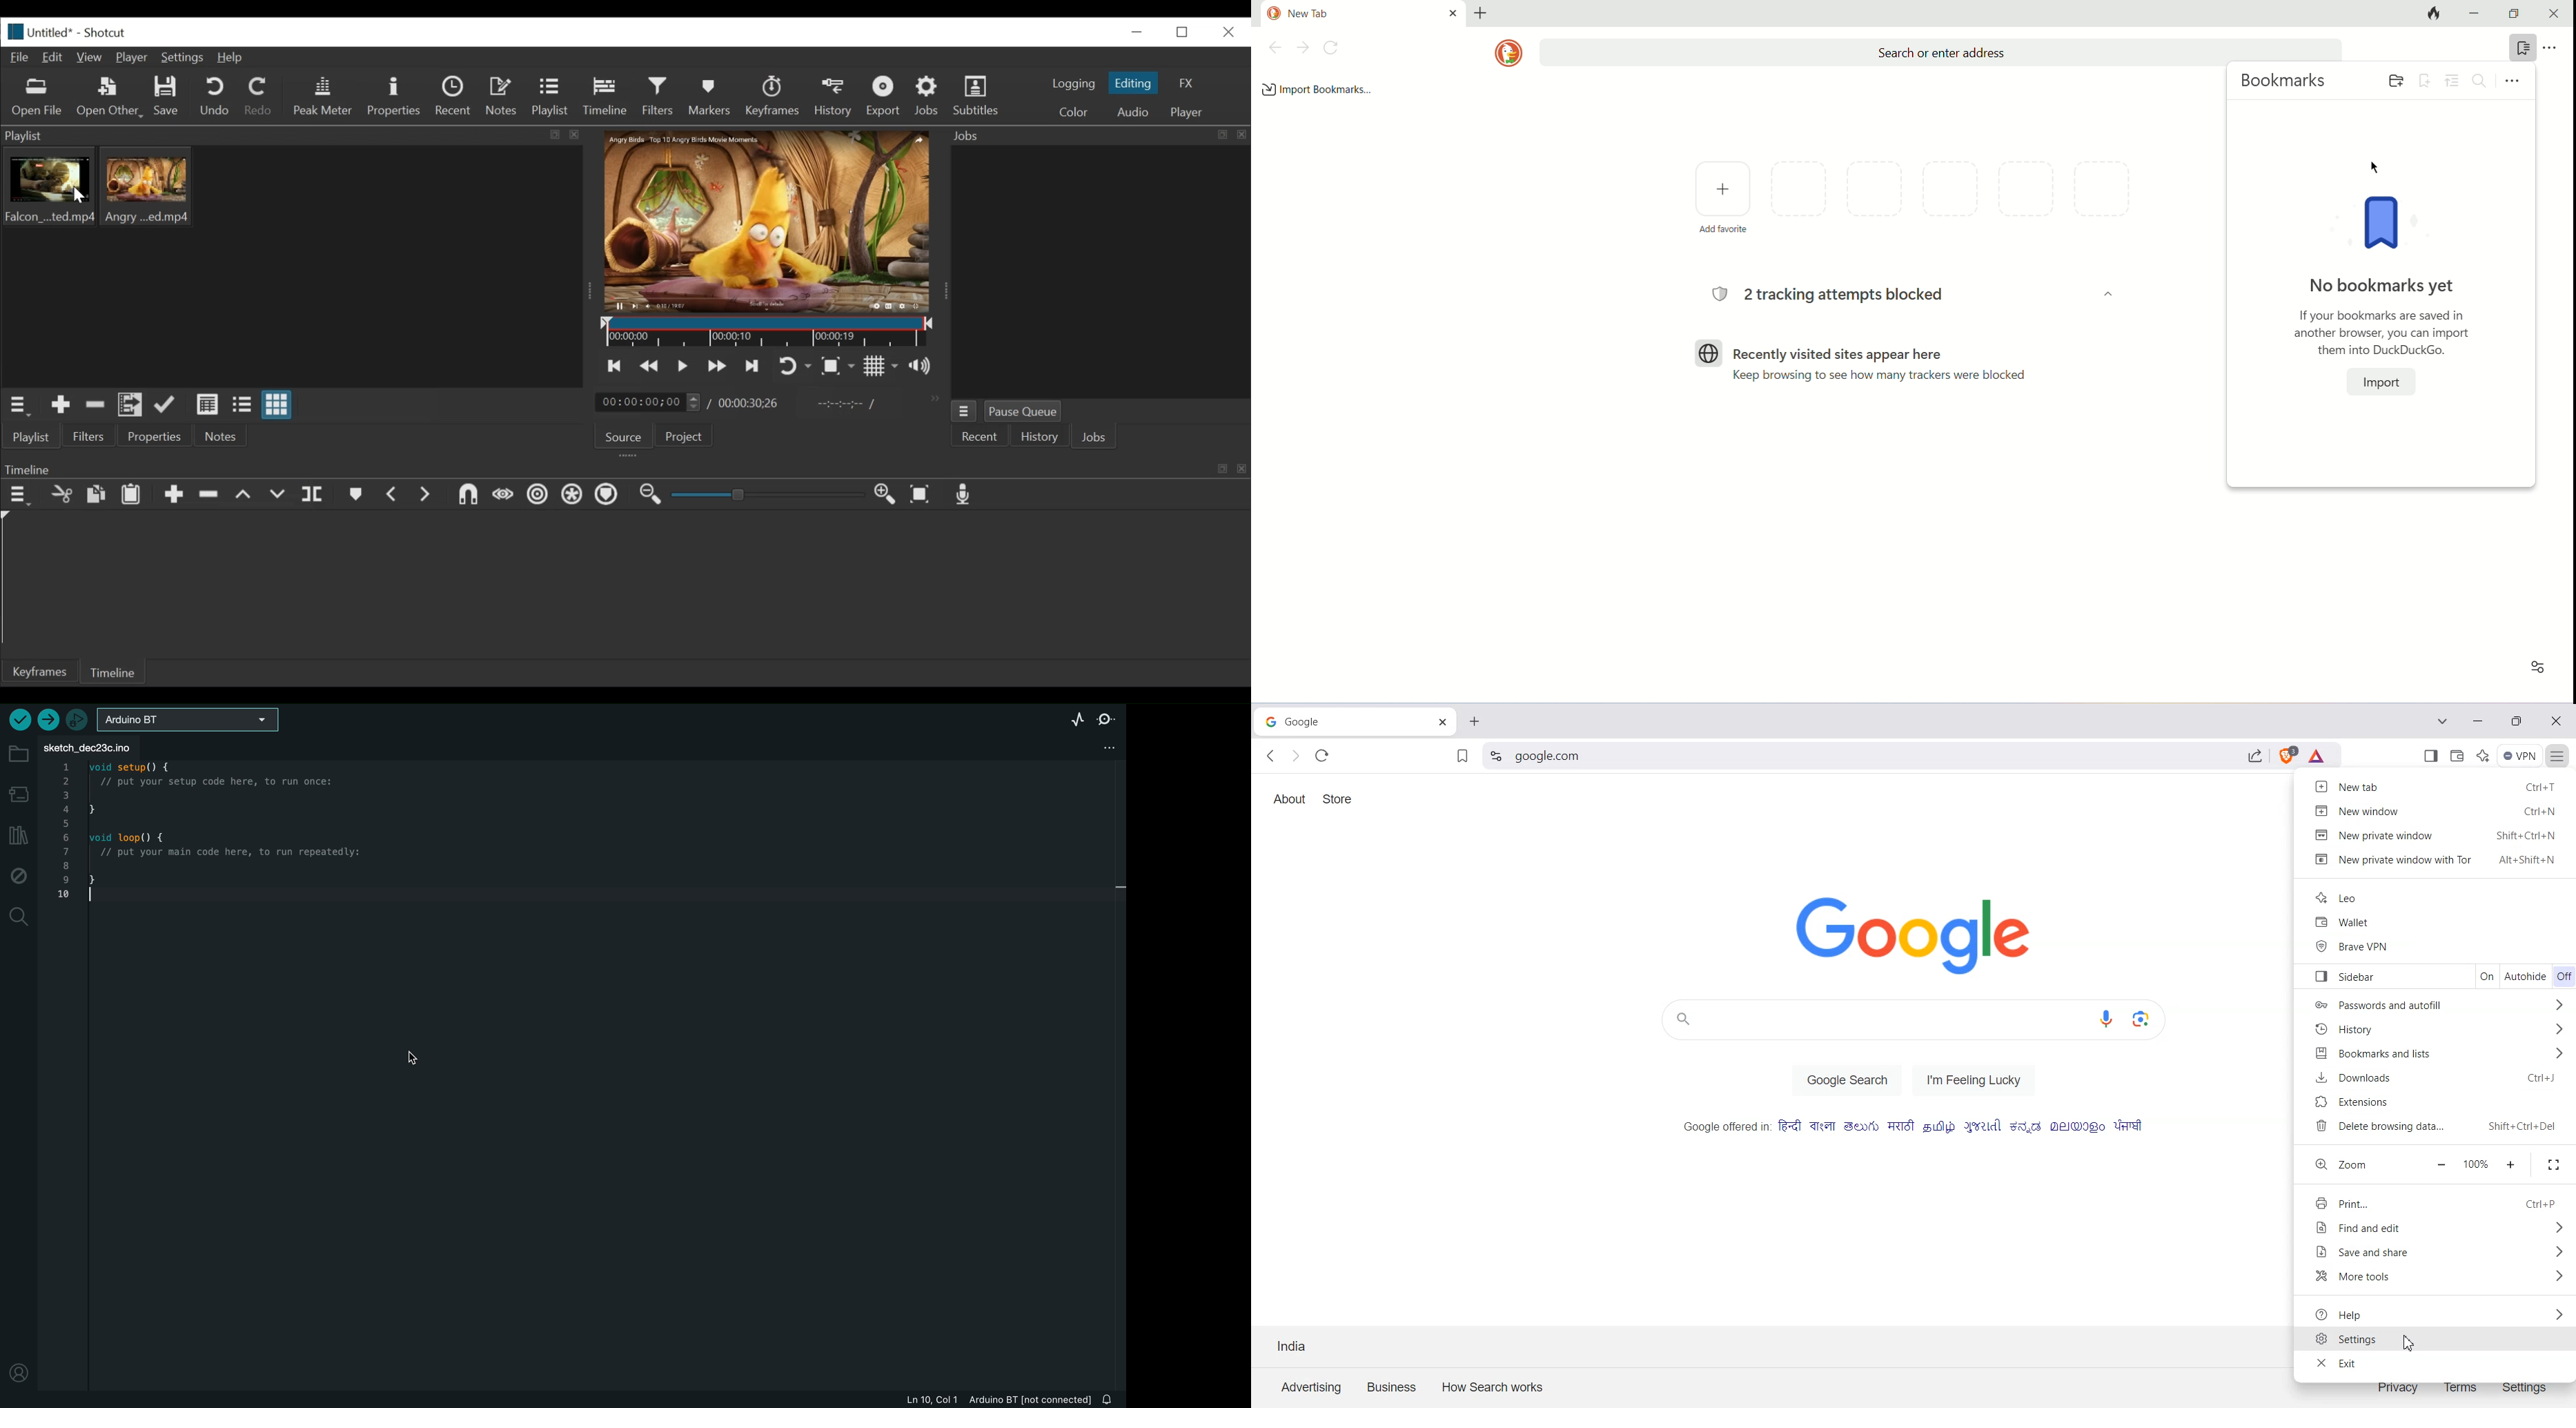 This screenshot has height=1428, width=2576. I want to click on current tab, so click(1364, 12).